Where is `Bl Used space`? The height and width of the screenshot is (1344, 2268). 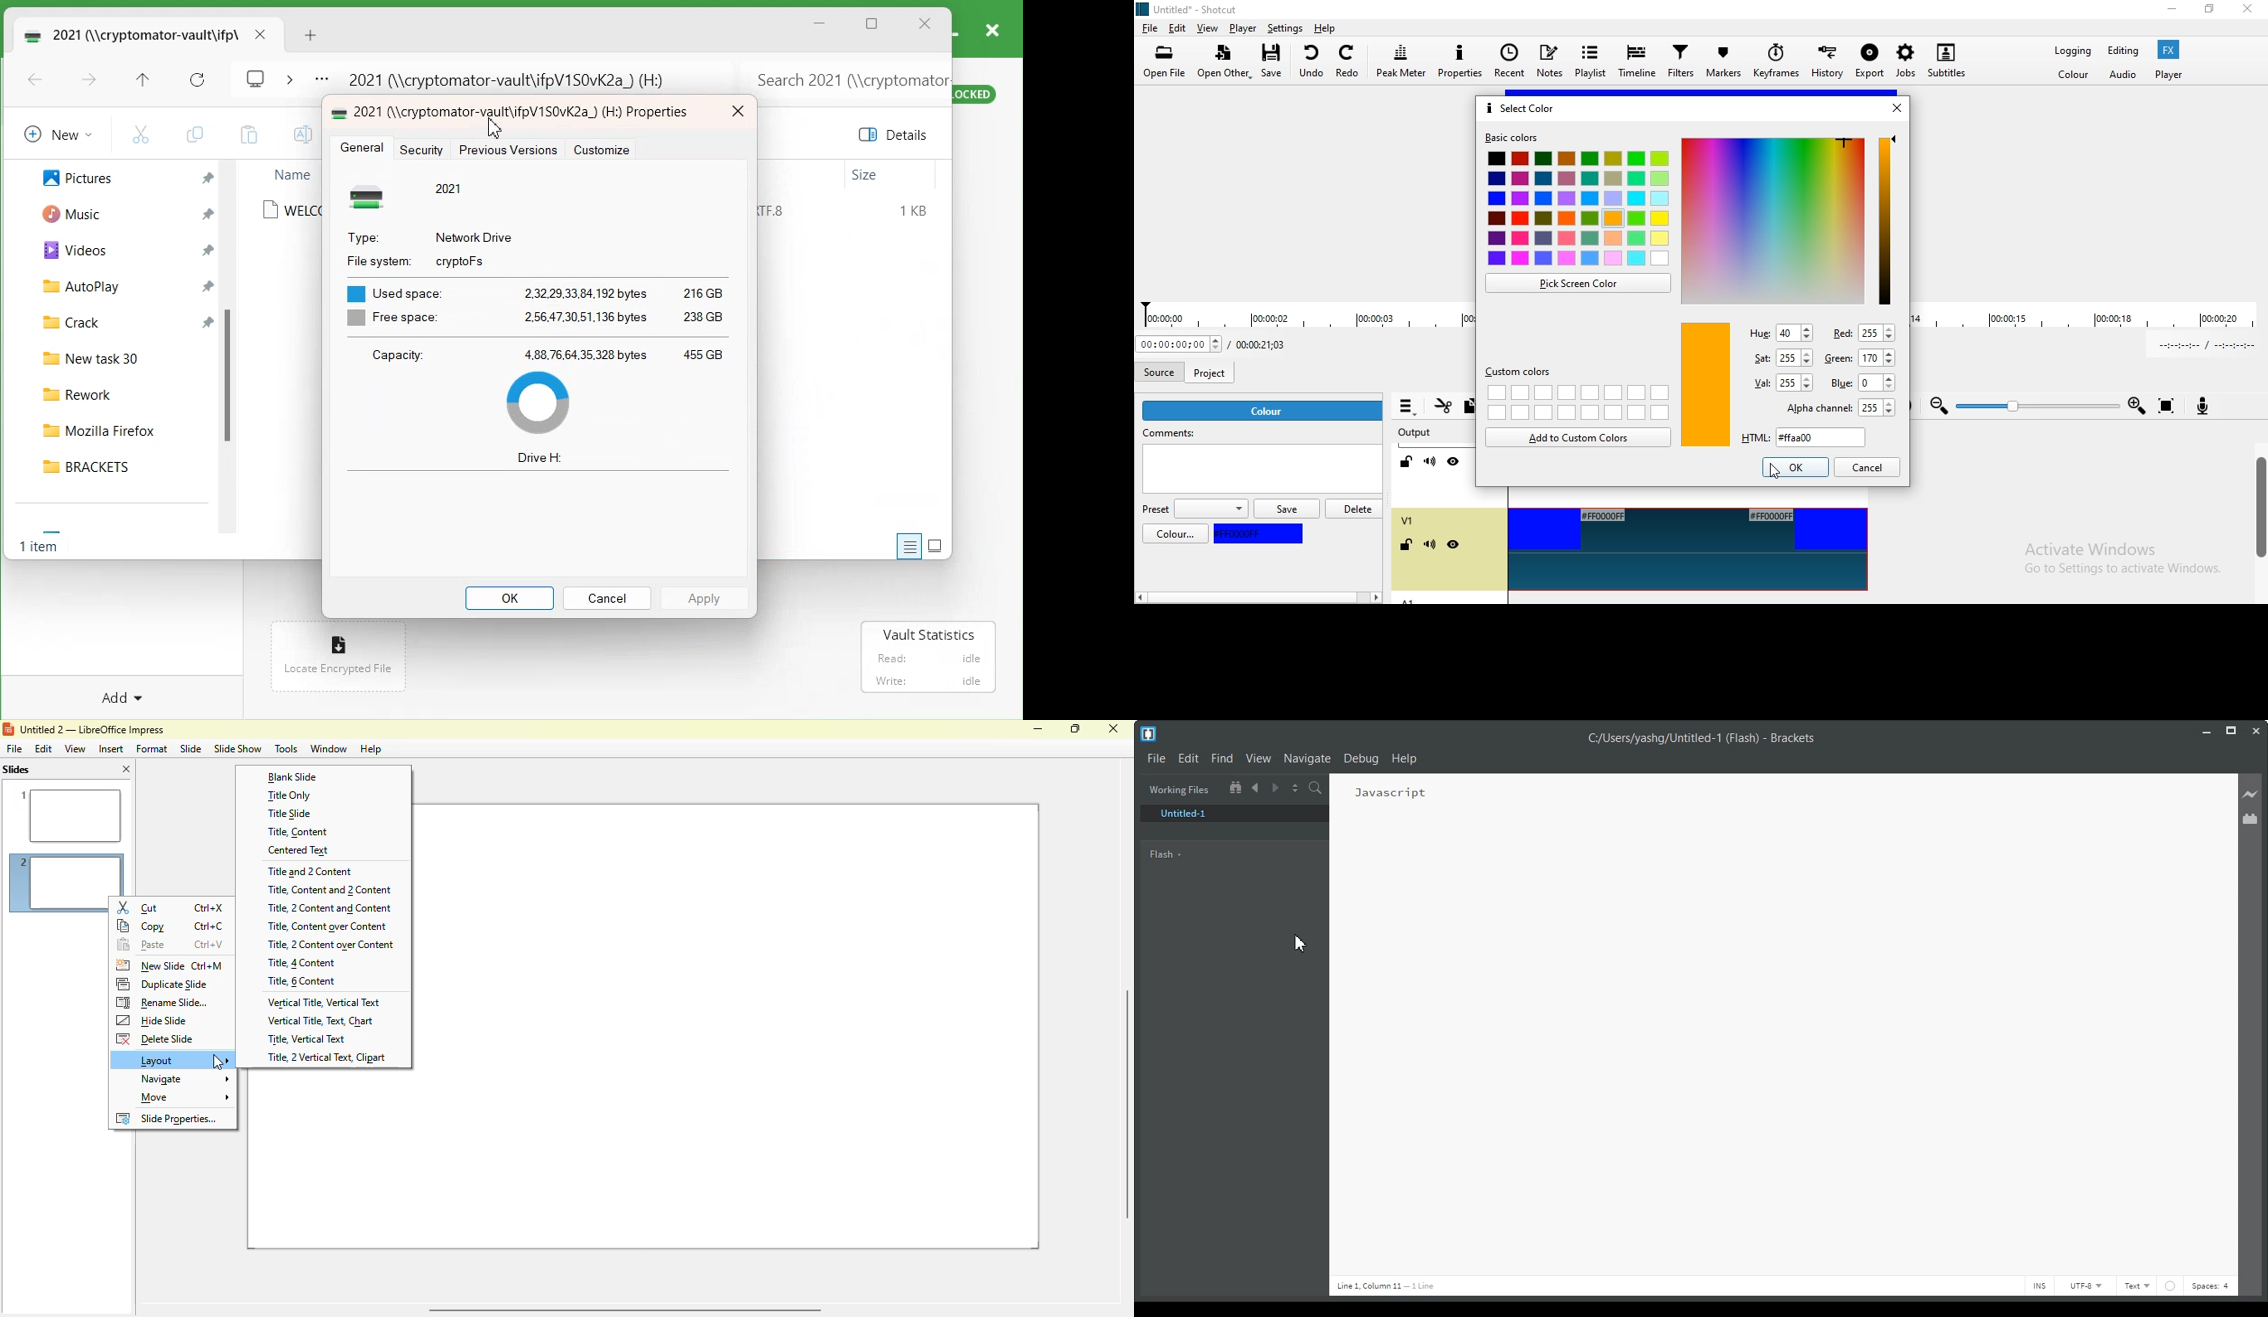 Bl Used space is located at coordinates (391, 289).